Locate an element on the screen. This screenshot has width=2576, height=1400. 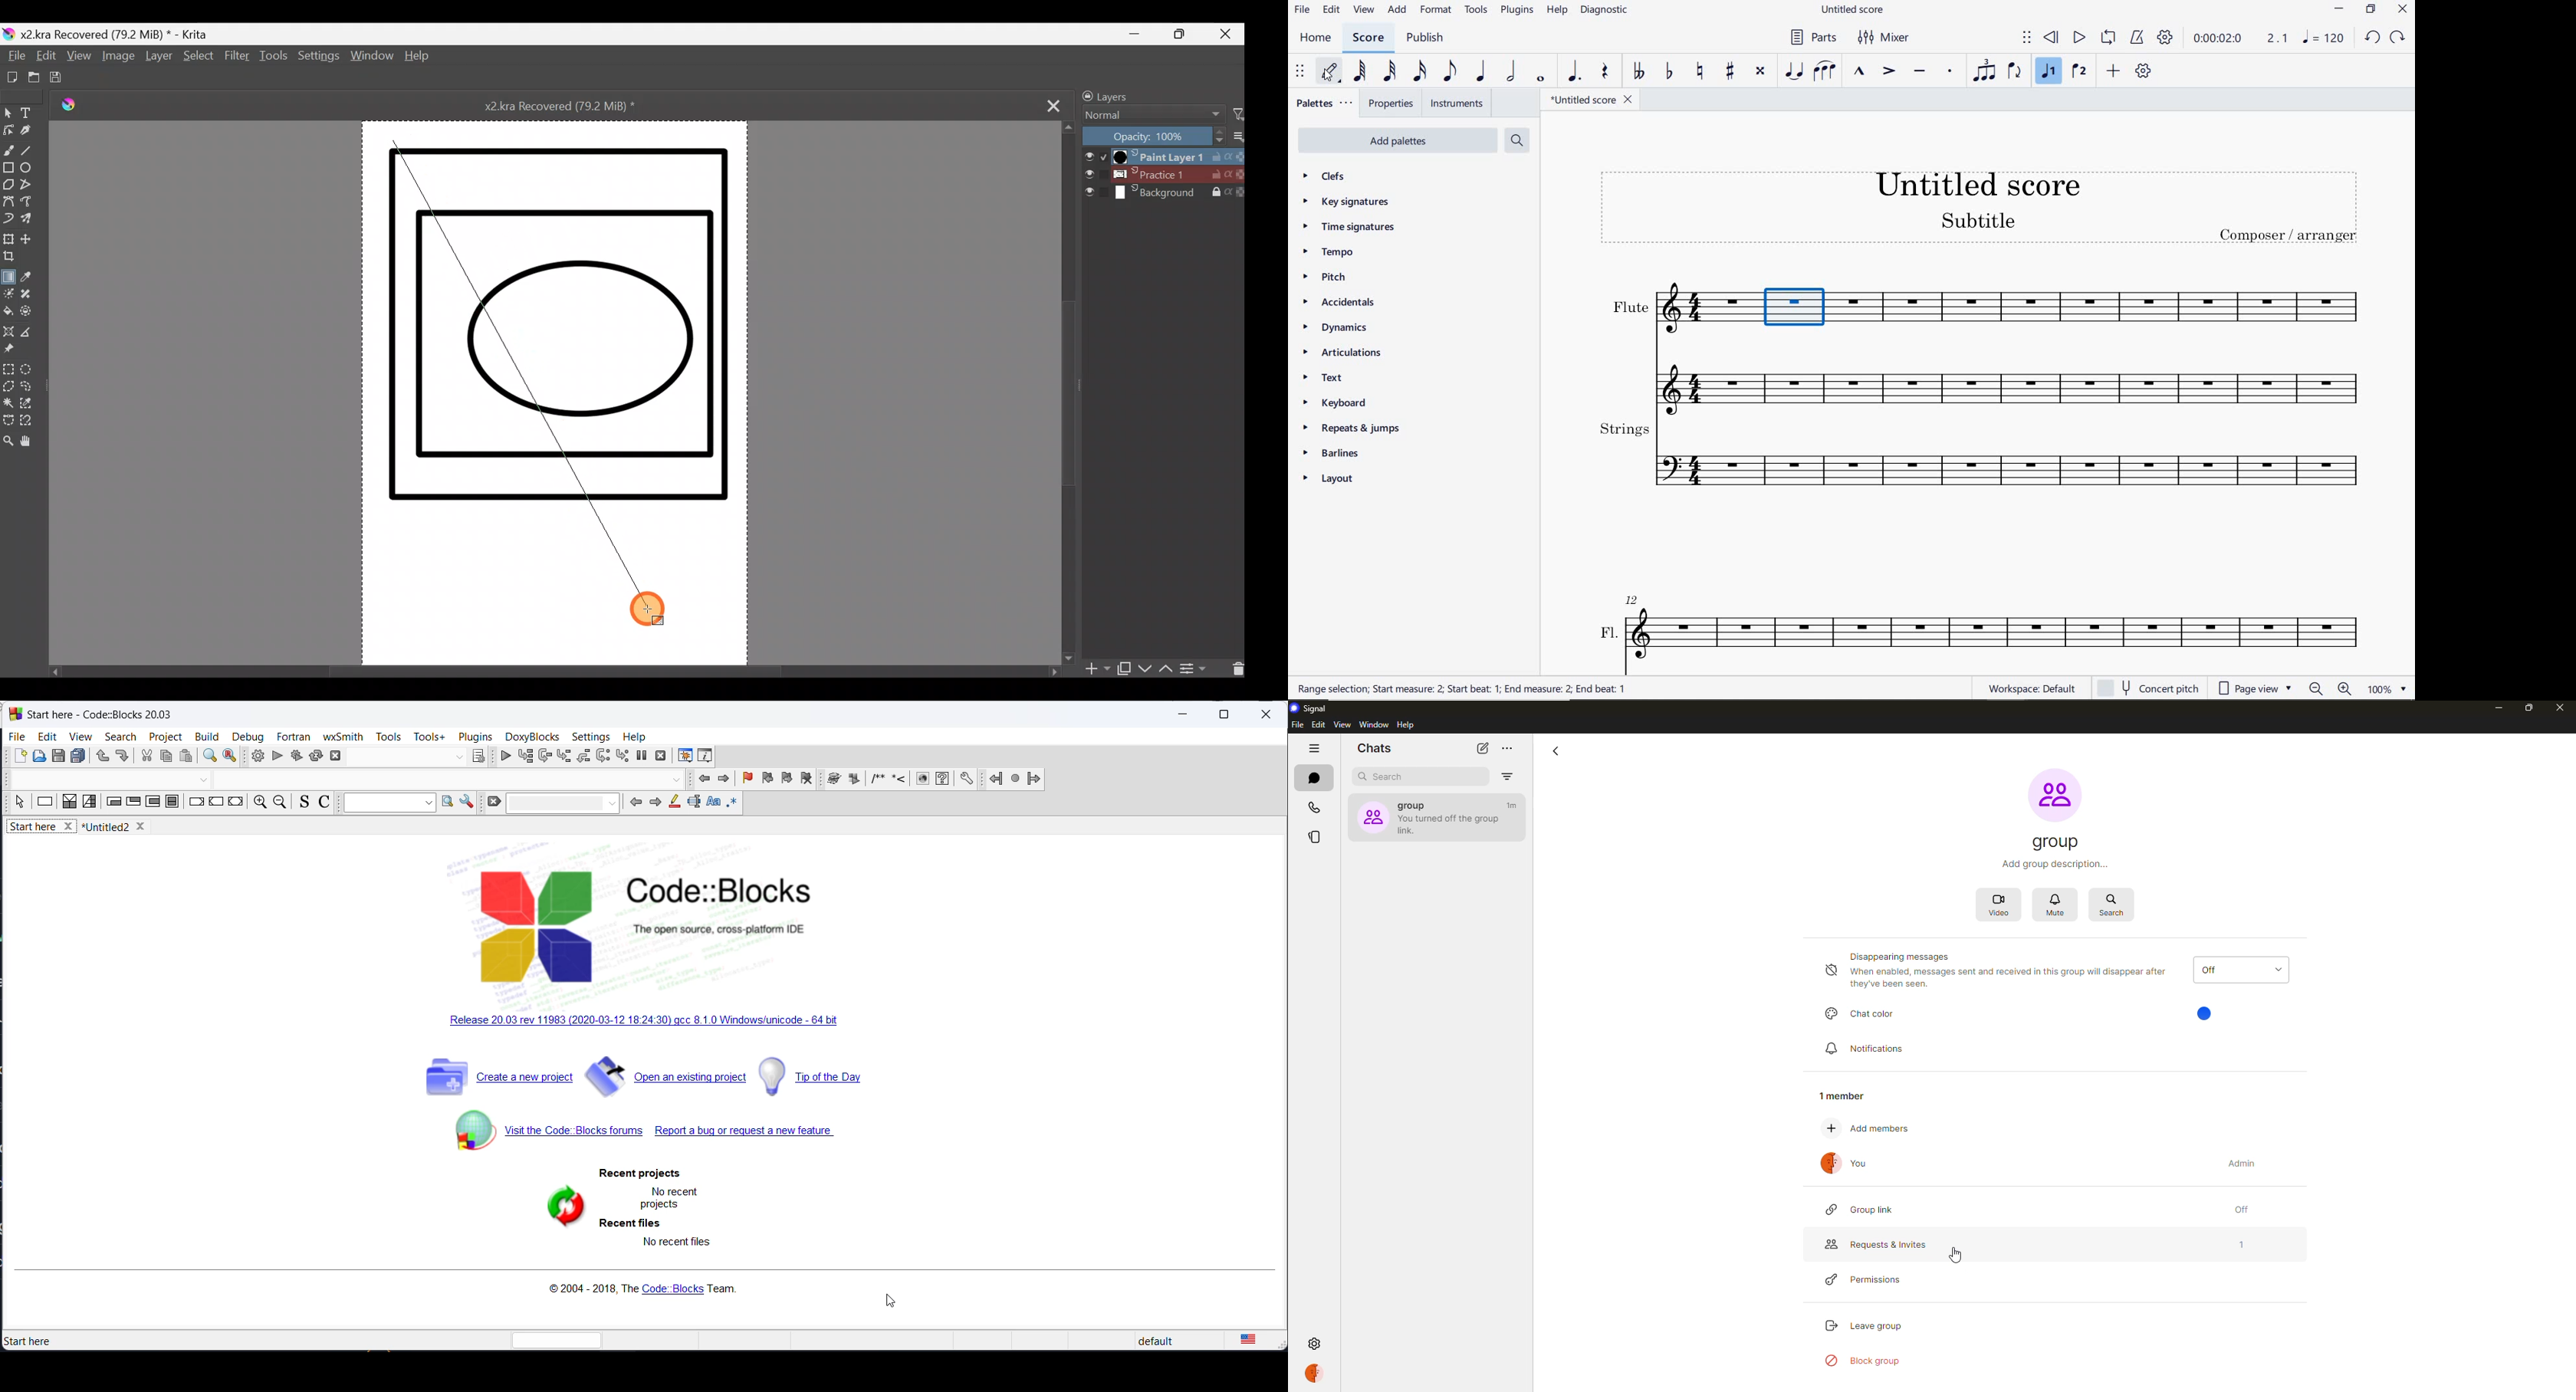
Dynamic brush tool is located at coordinates (9, 219).